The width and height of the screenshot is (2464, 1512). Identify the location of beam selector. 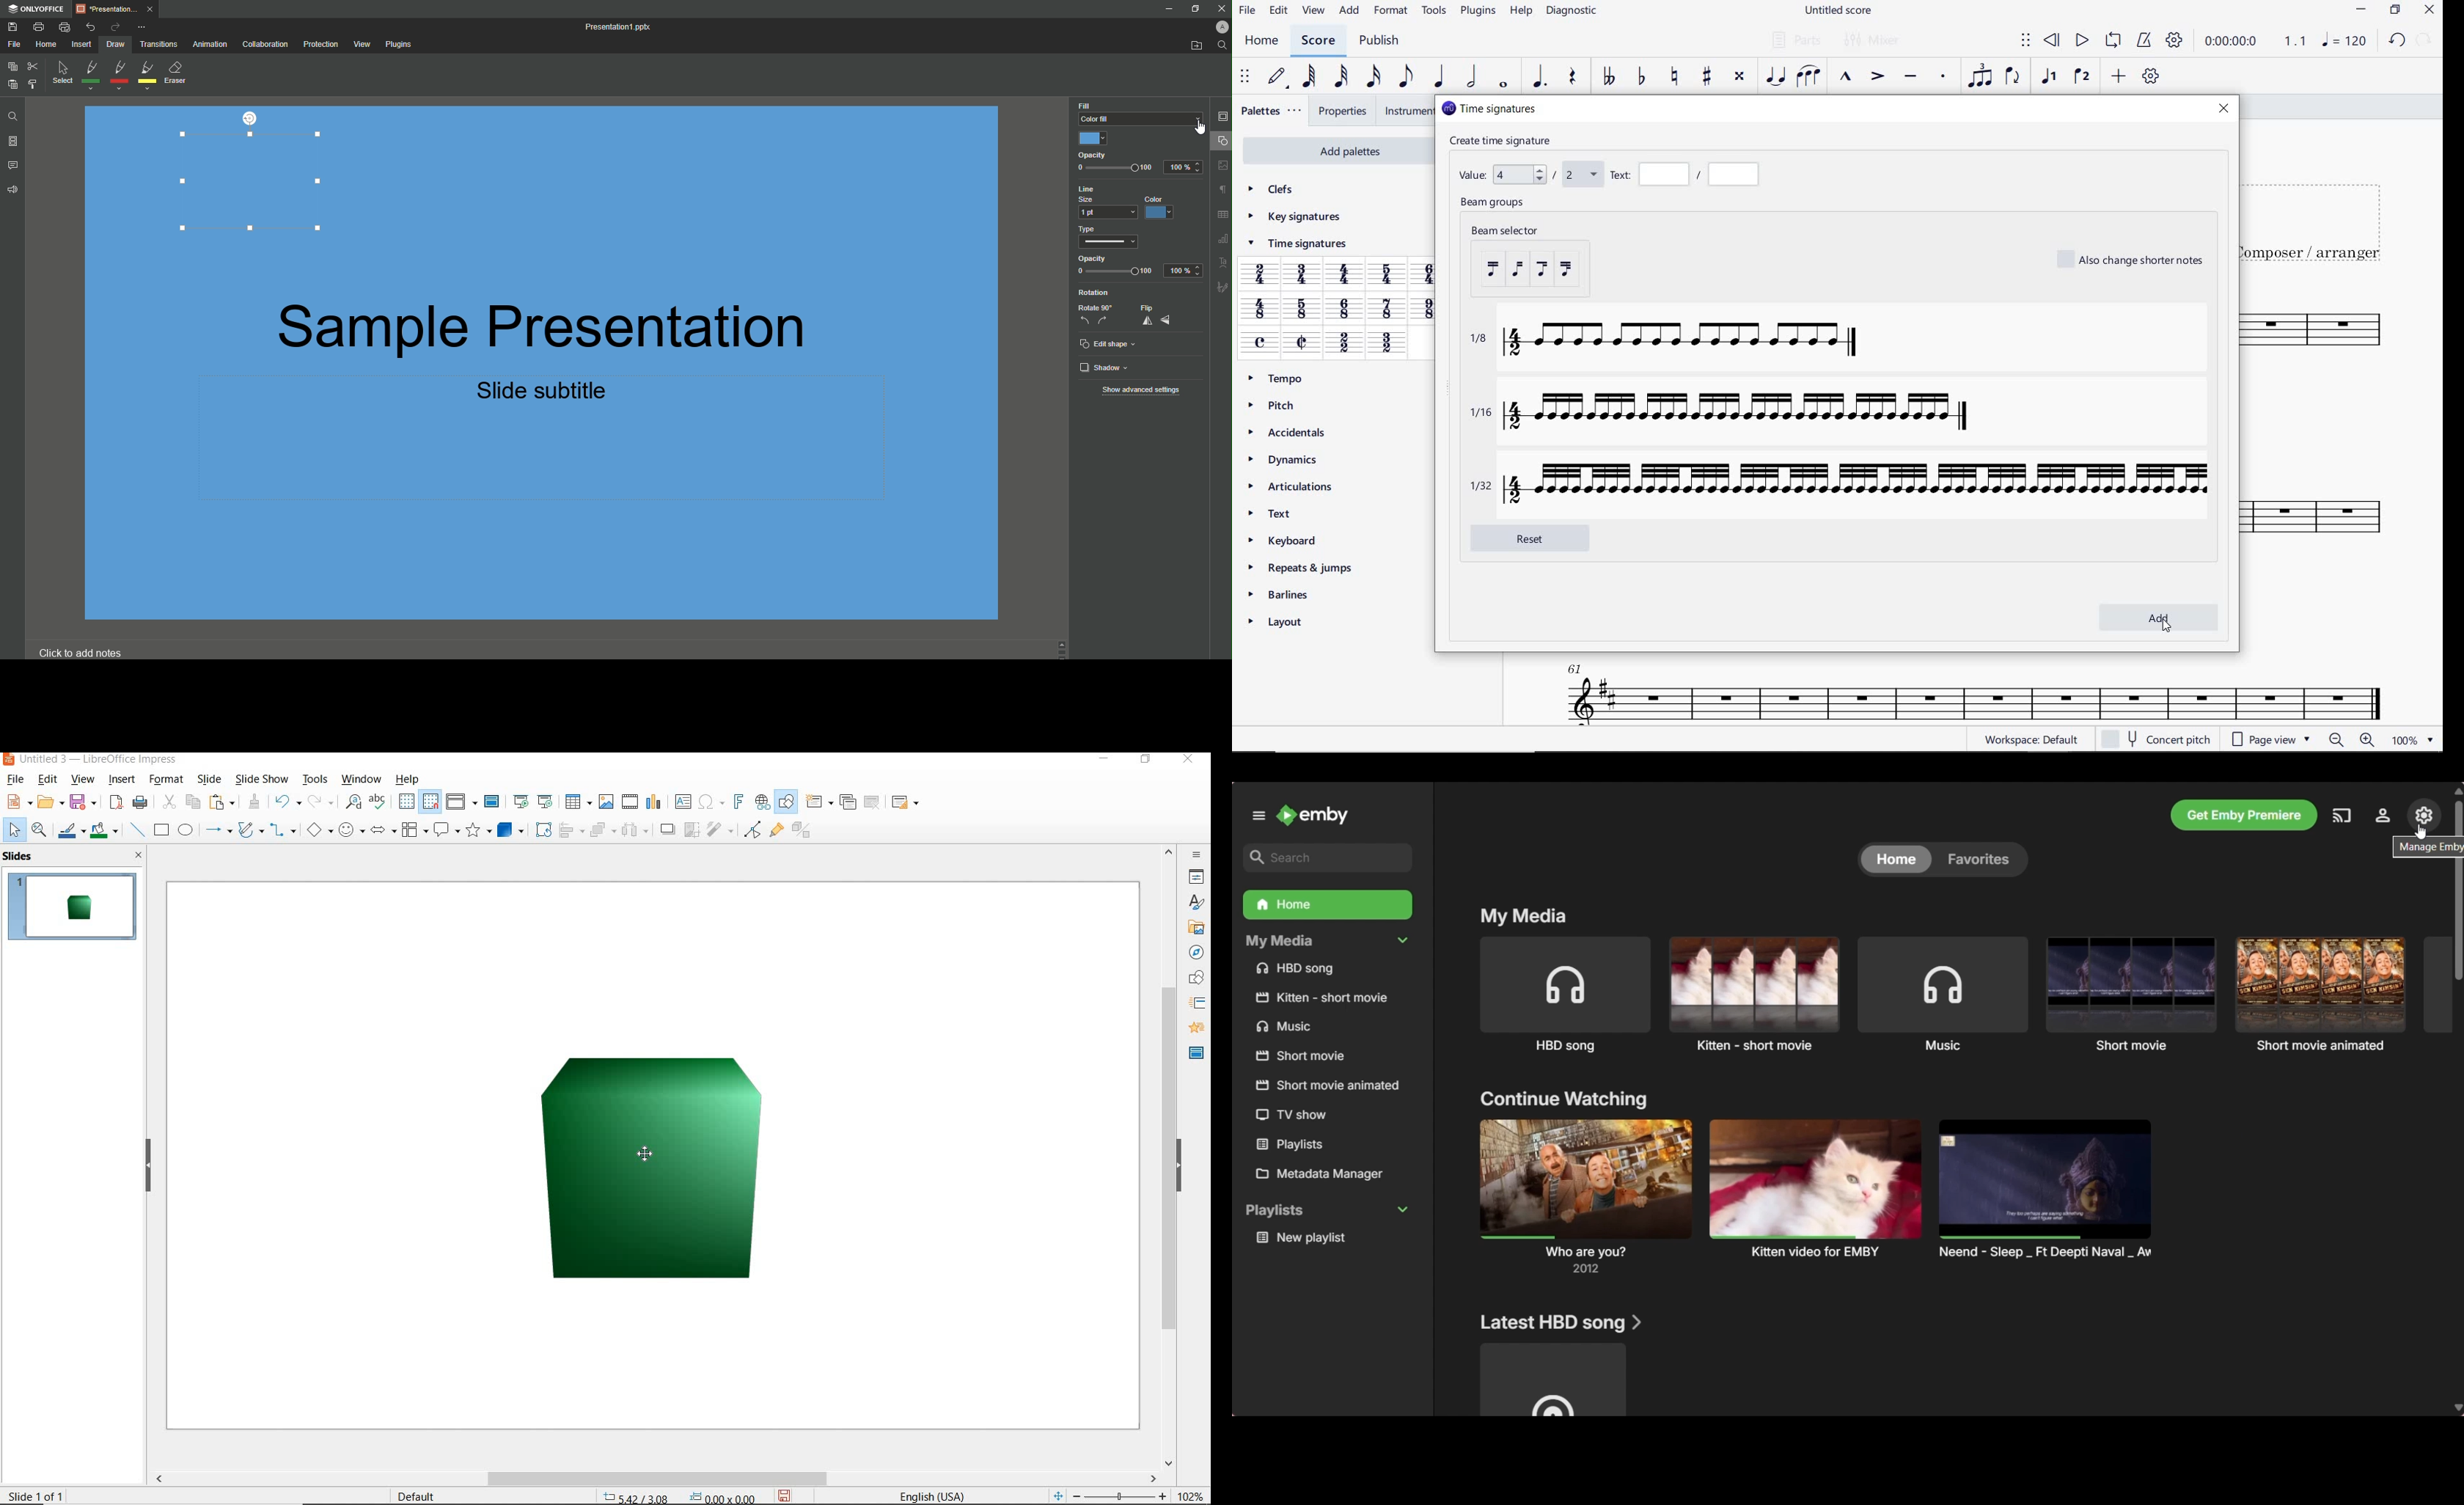
(1555, 260).